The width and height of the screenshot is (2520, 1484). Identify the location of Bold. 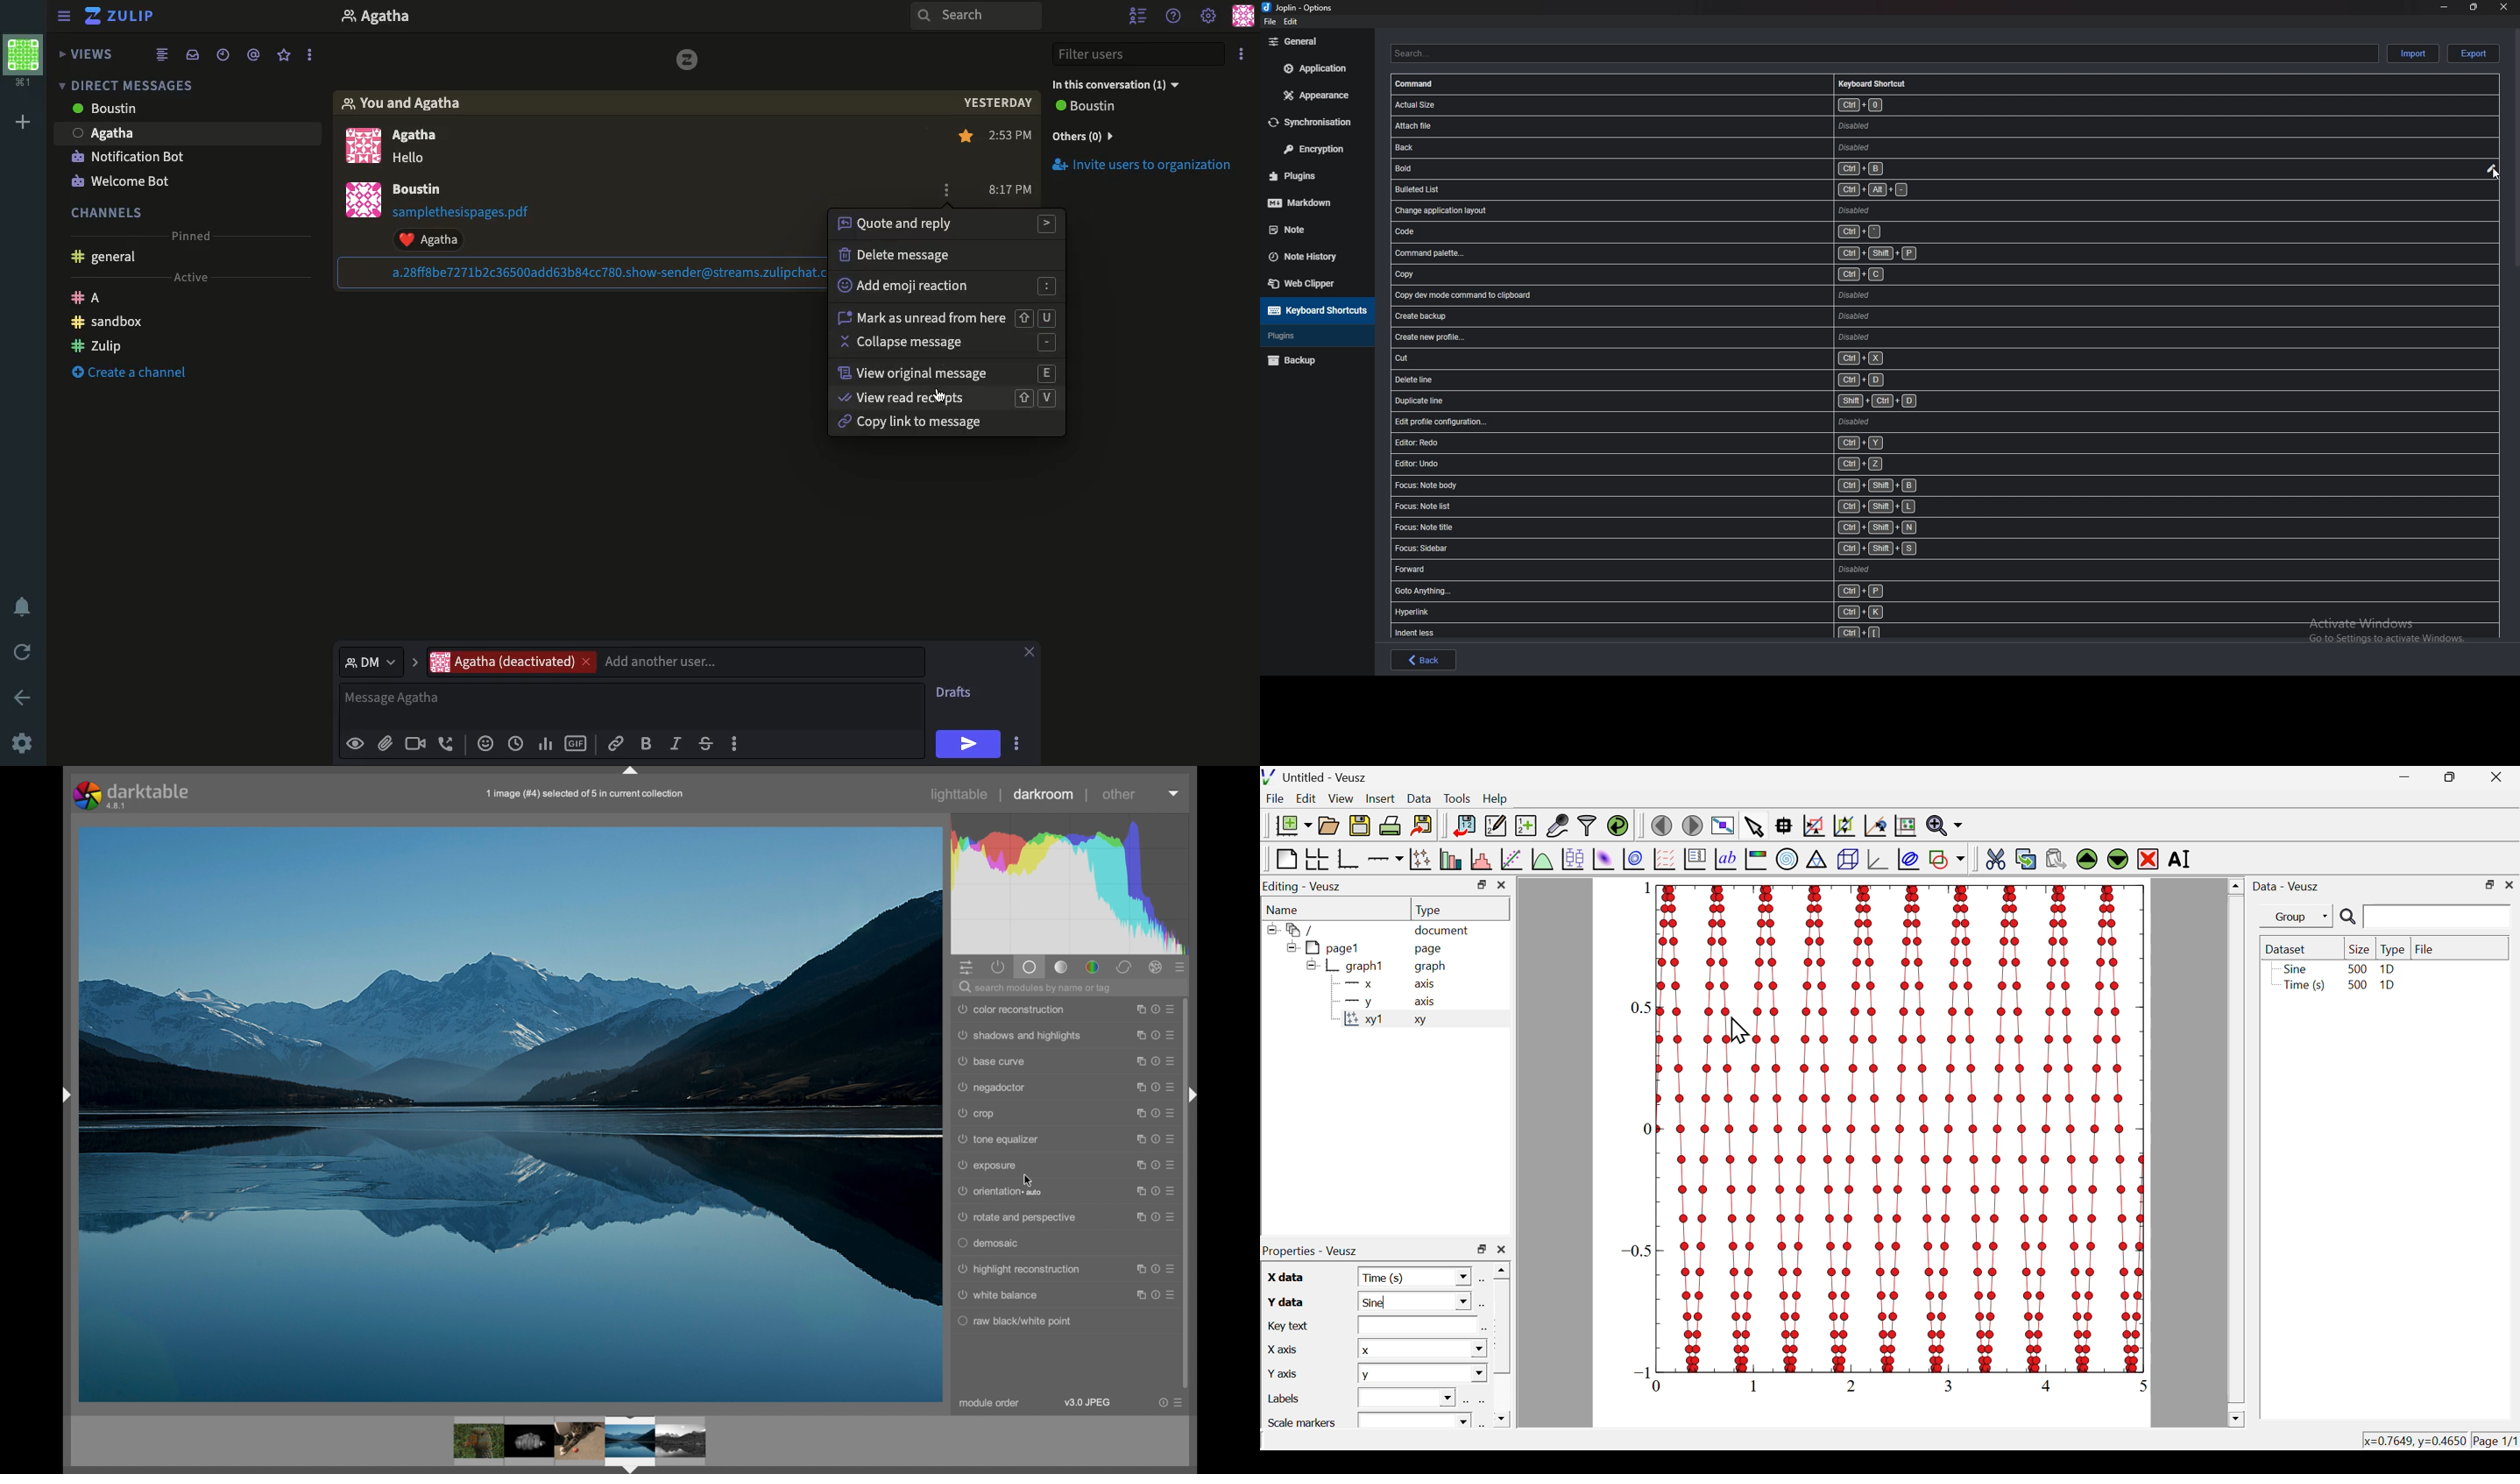
(646, 742).